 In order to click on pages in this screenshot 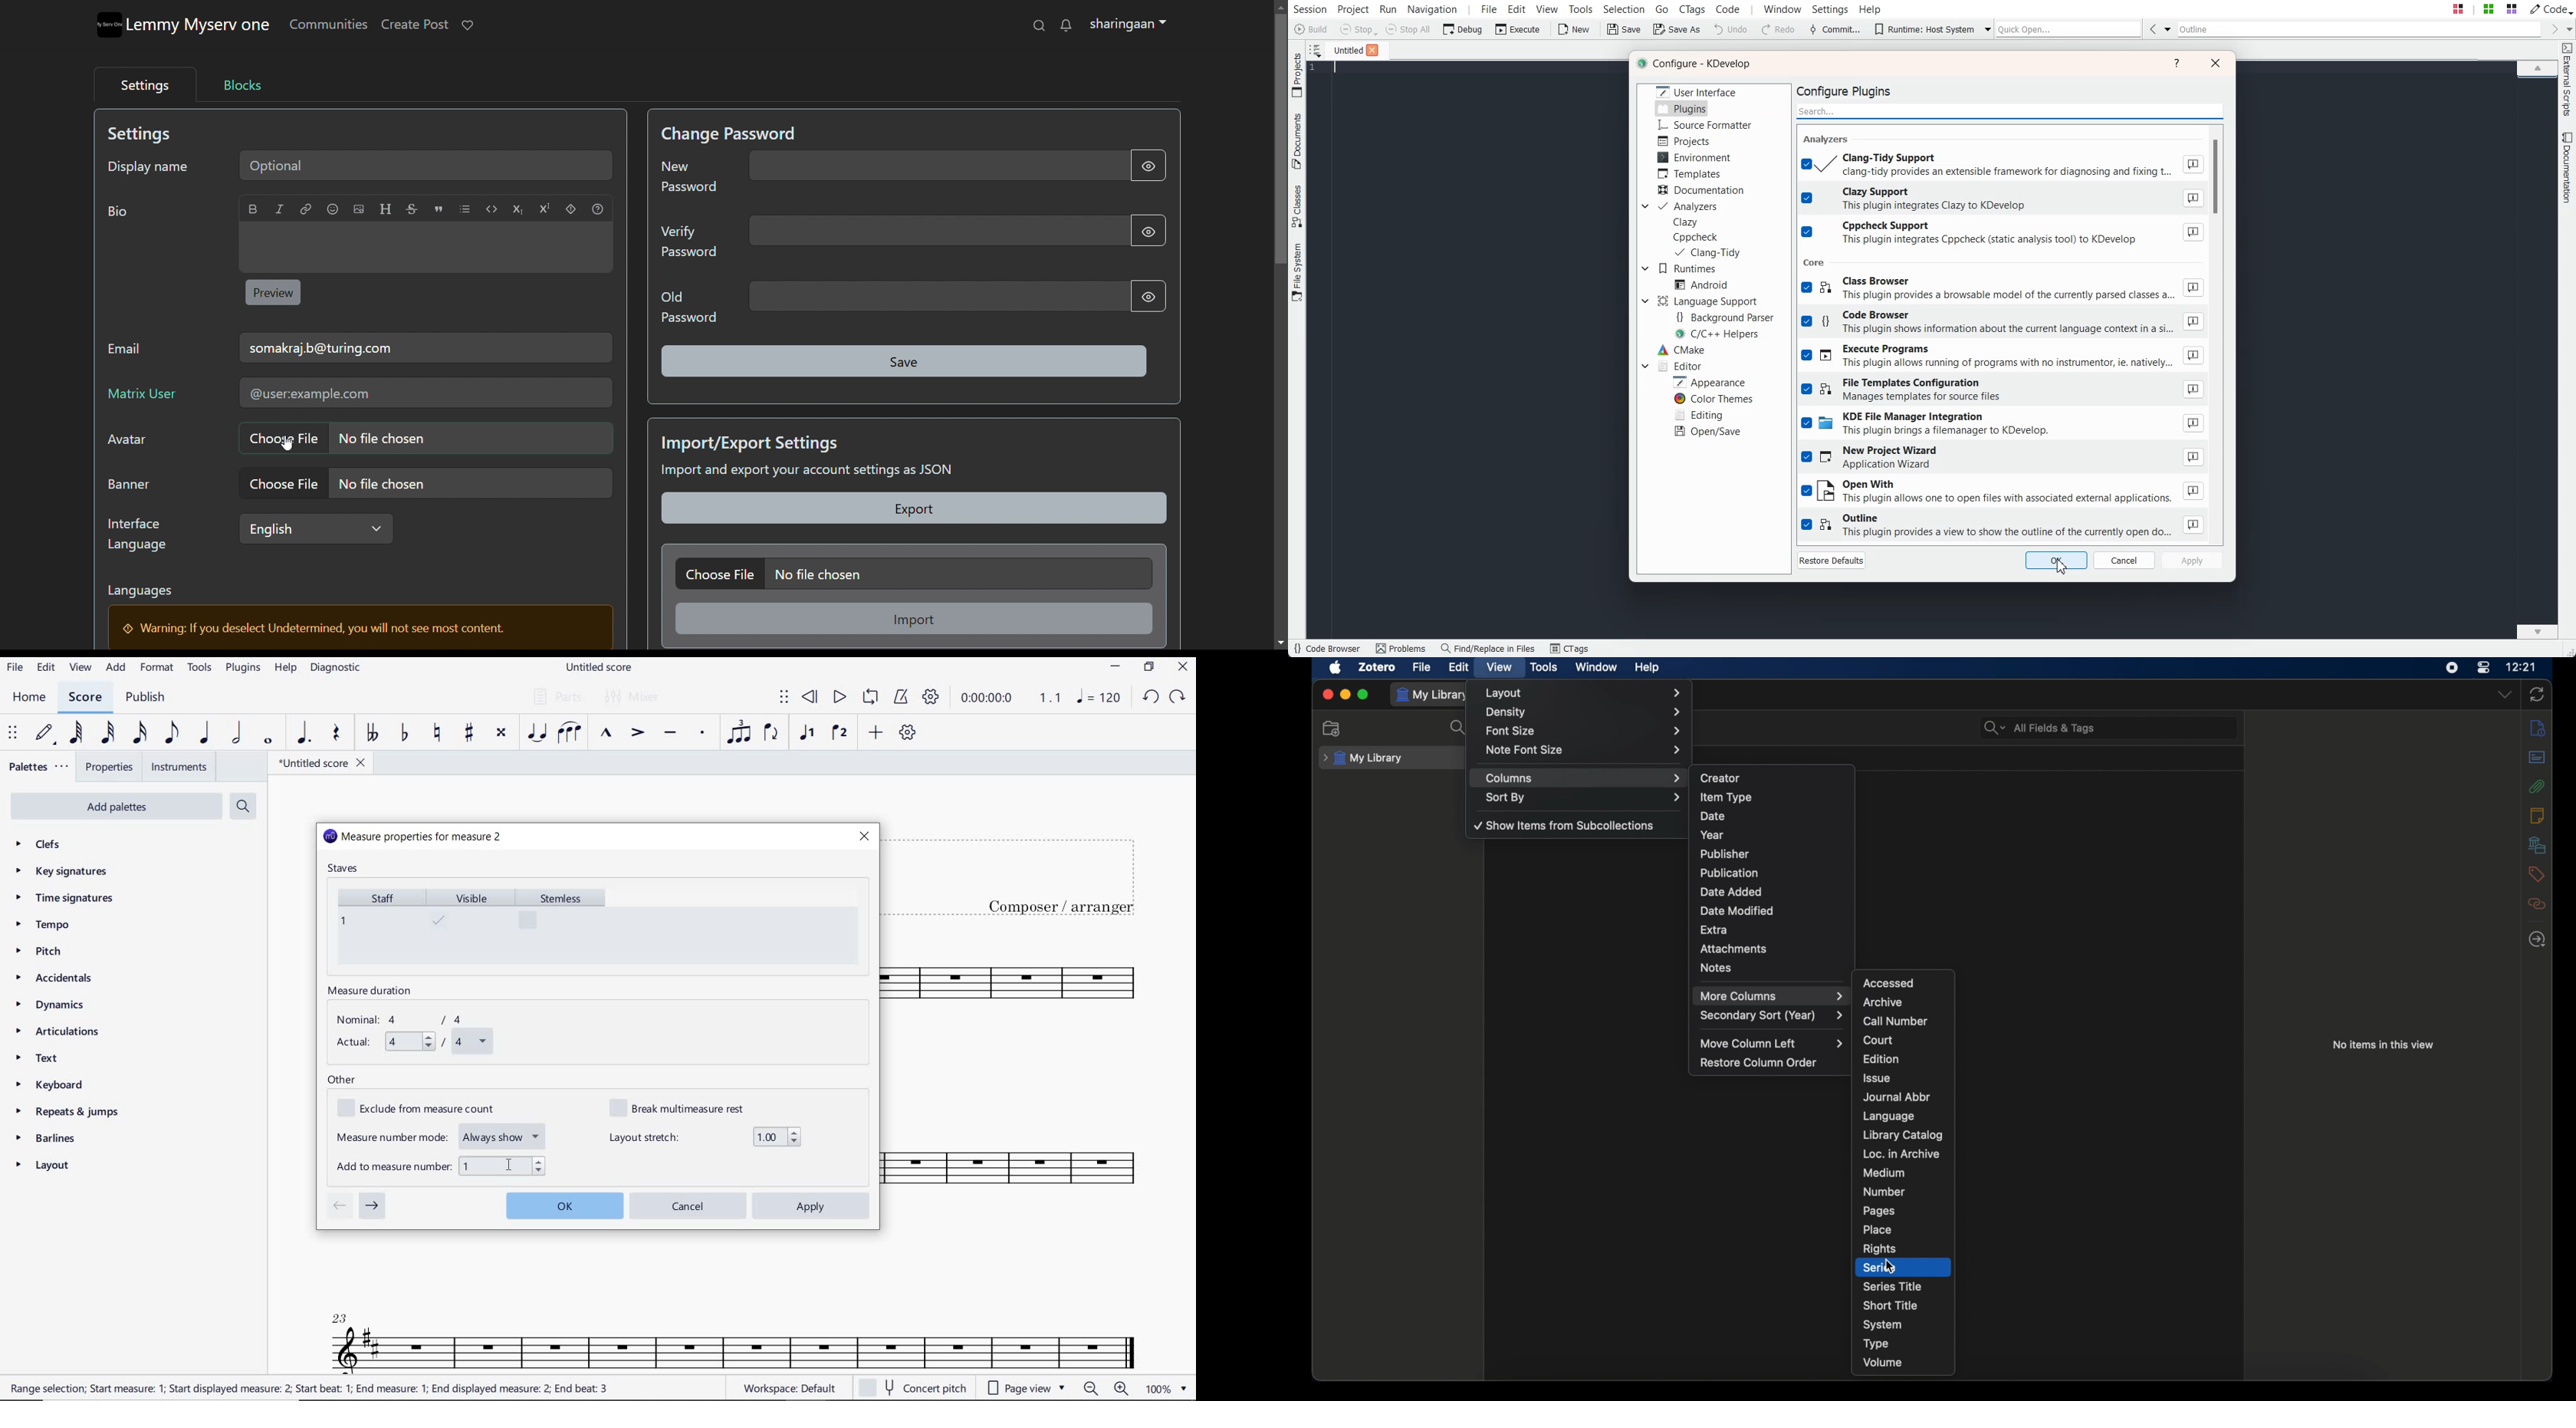, I will do `click(1880, 1211)`.